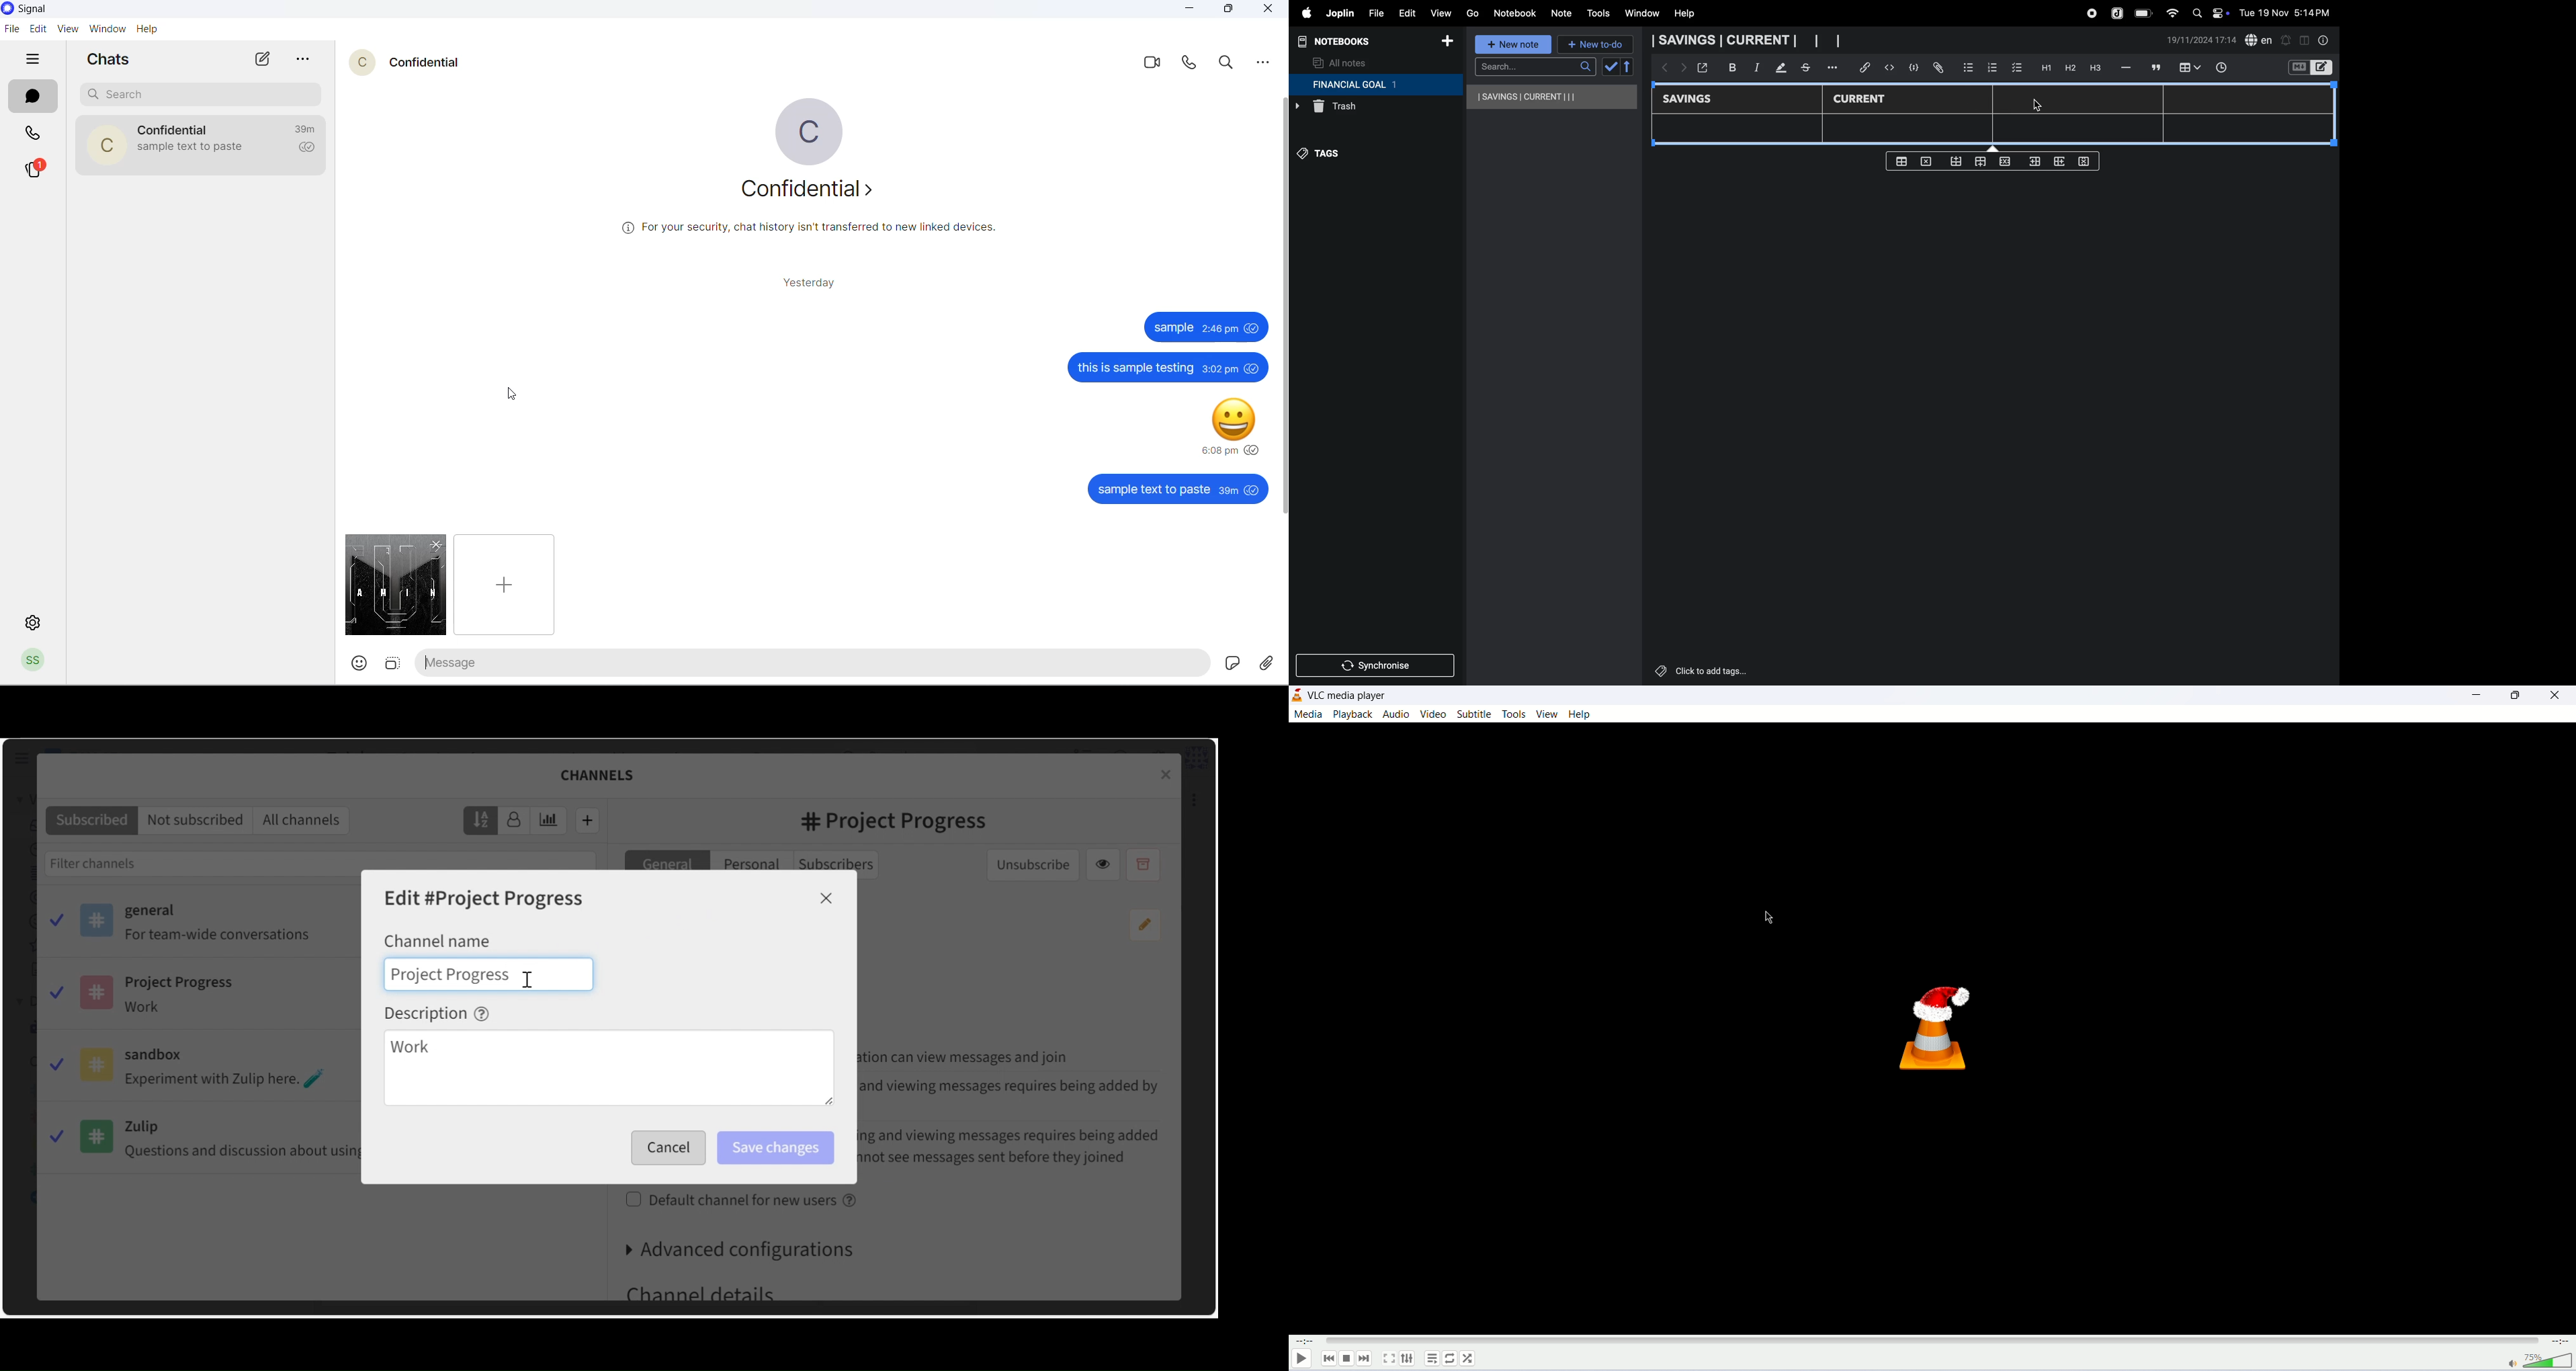  What do you see at coordinates (394, 667) in the screenshot?
I see `multiple select` at bounding box center [394, 667].